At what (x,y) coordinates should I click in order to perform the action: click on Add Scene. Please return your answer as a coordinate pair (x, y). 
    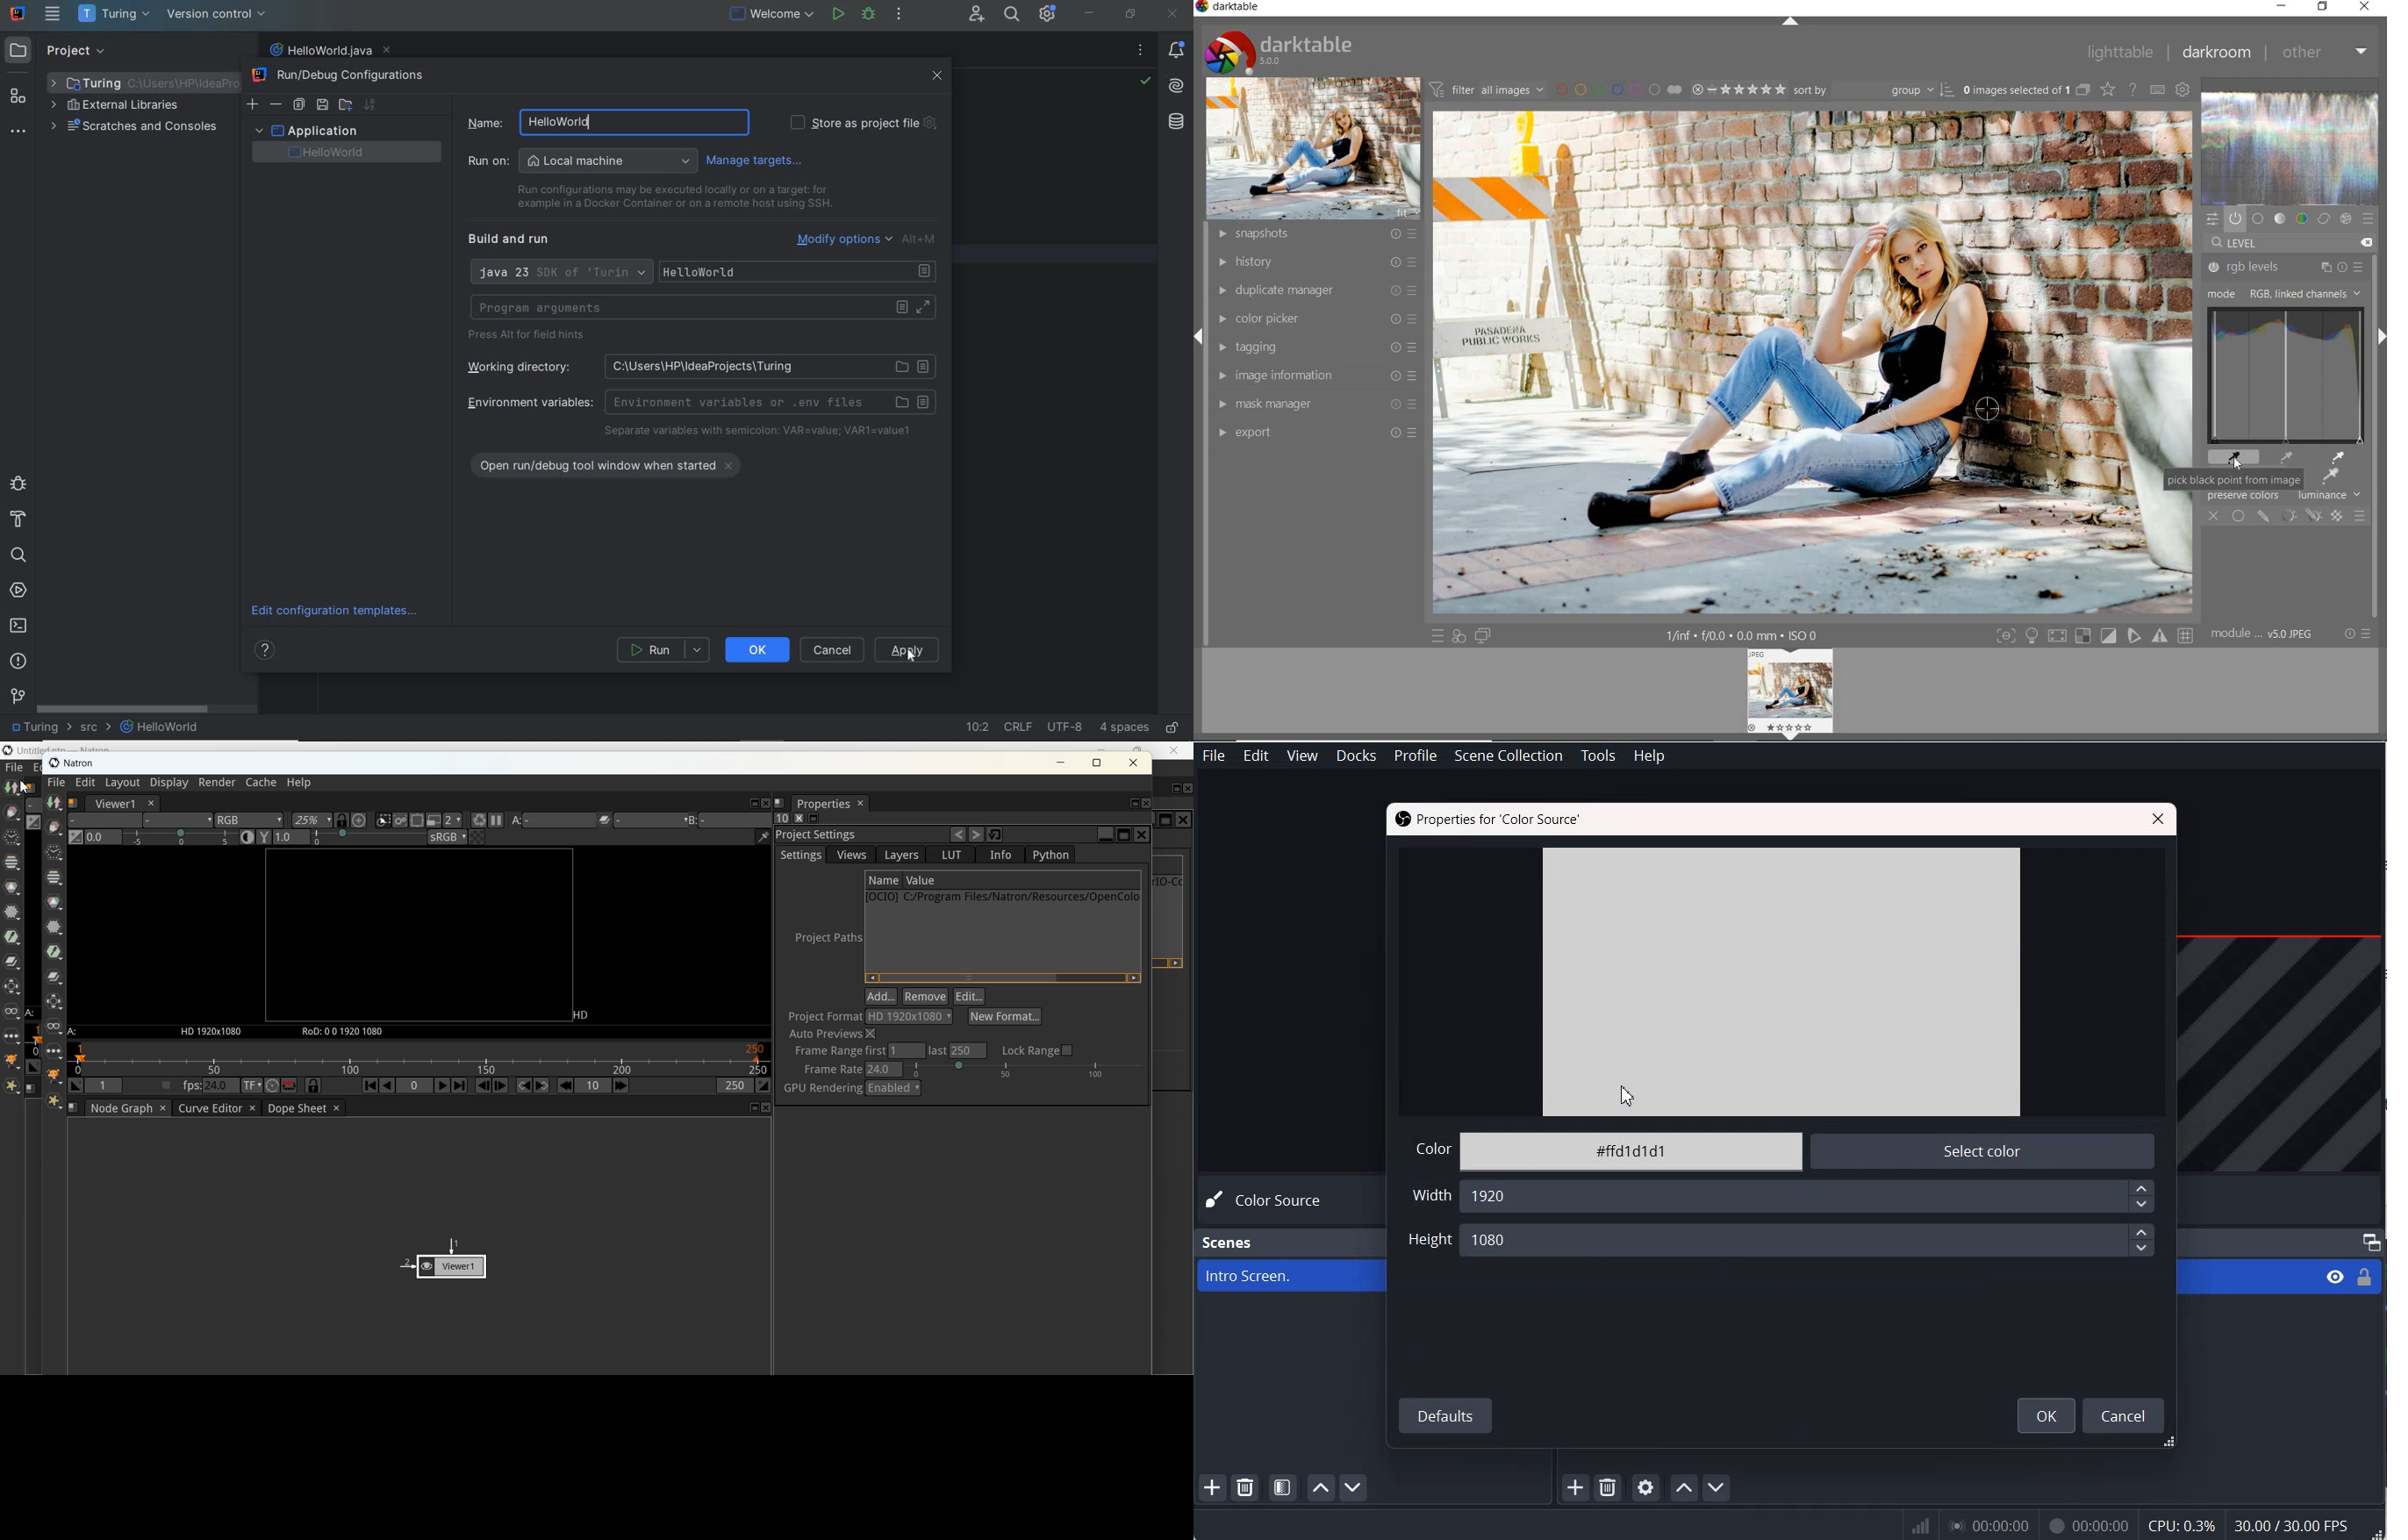
    Looking at the image, I should click on (1212, 1488).